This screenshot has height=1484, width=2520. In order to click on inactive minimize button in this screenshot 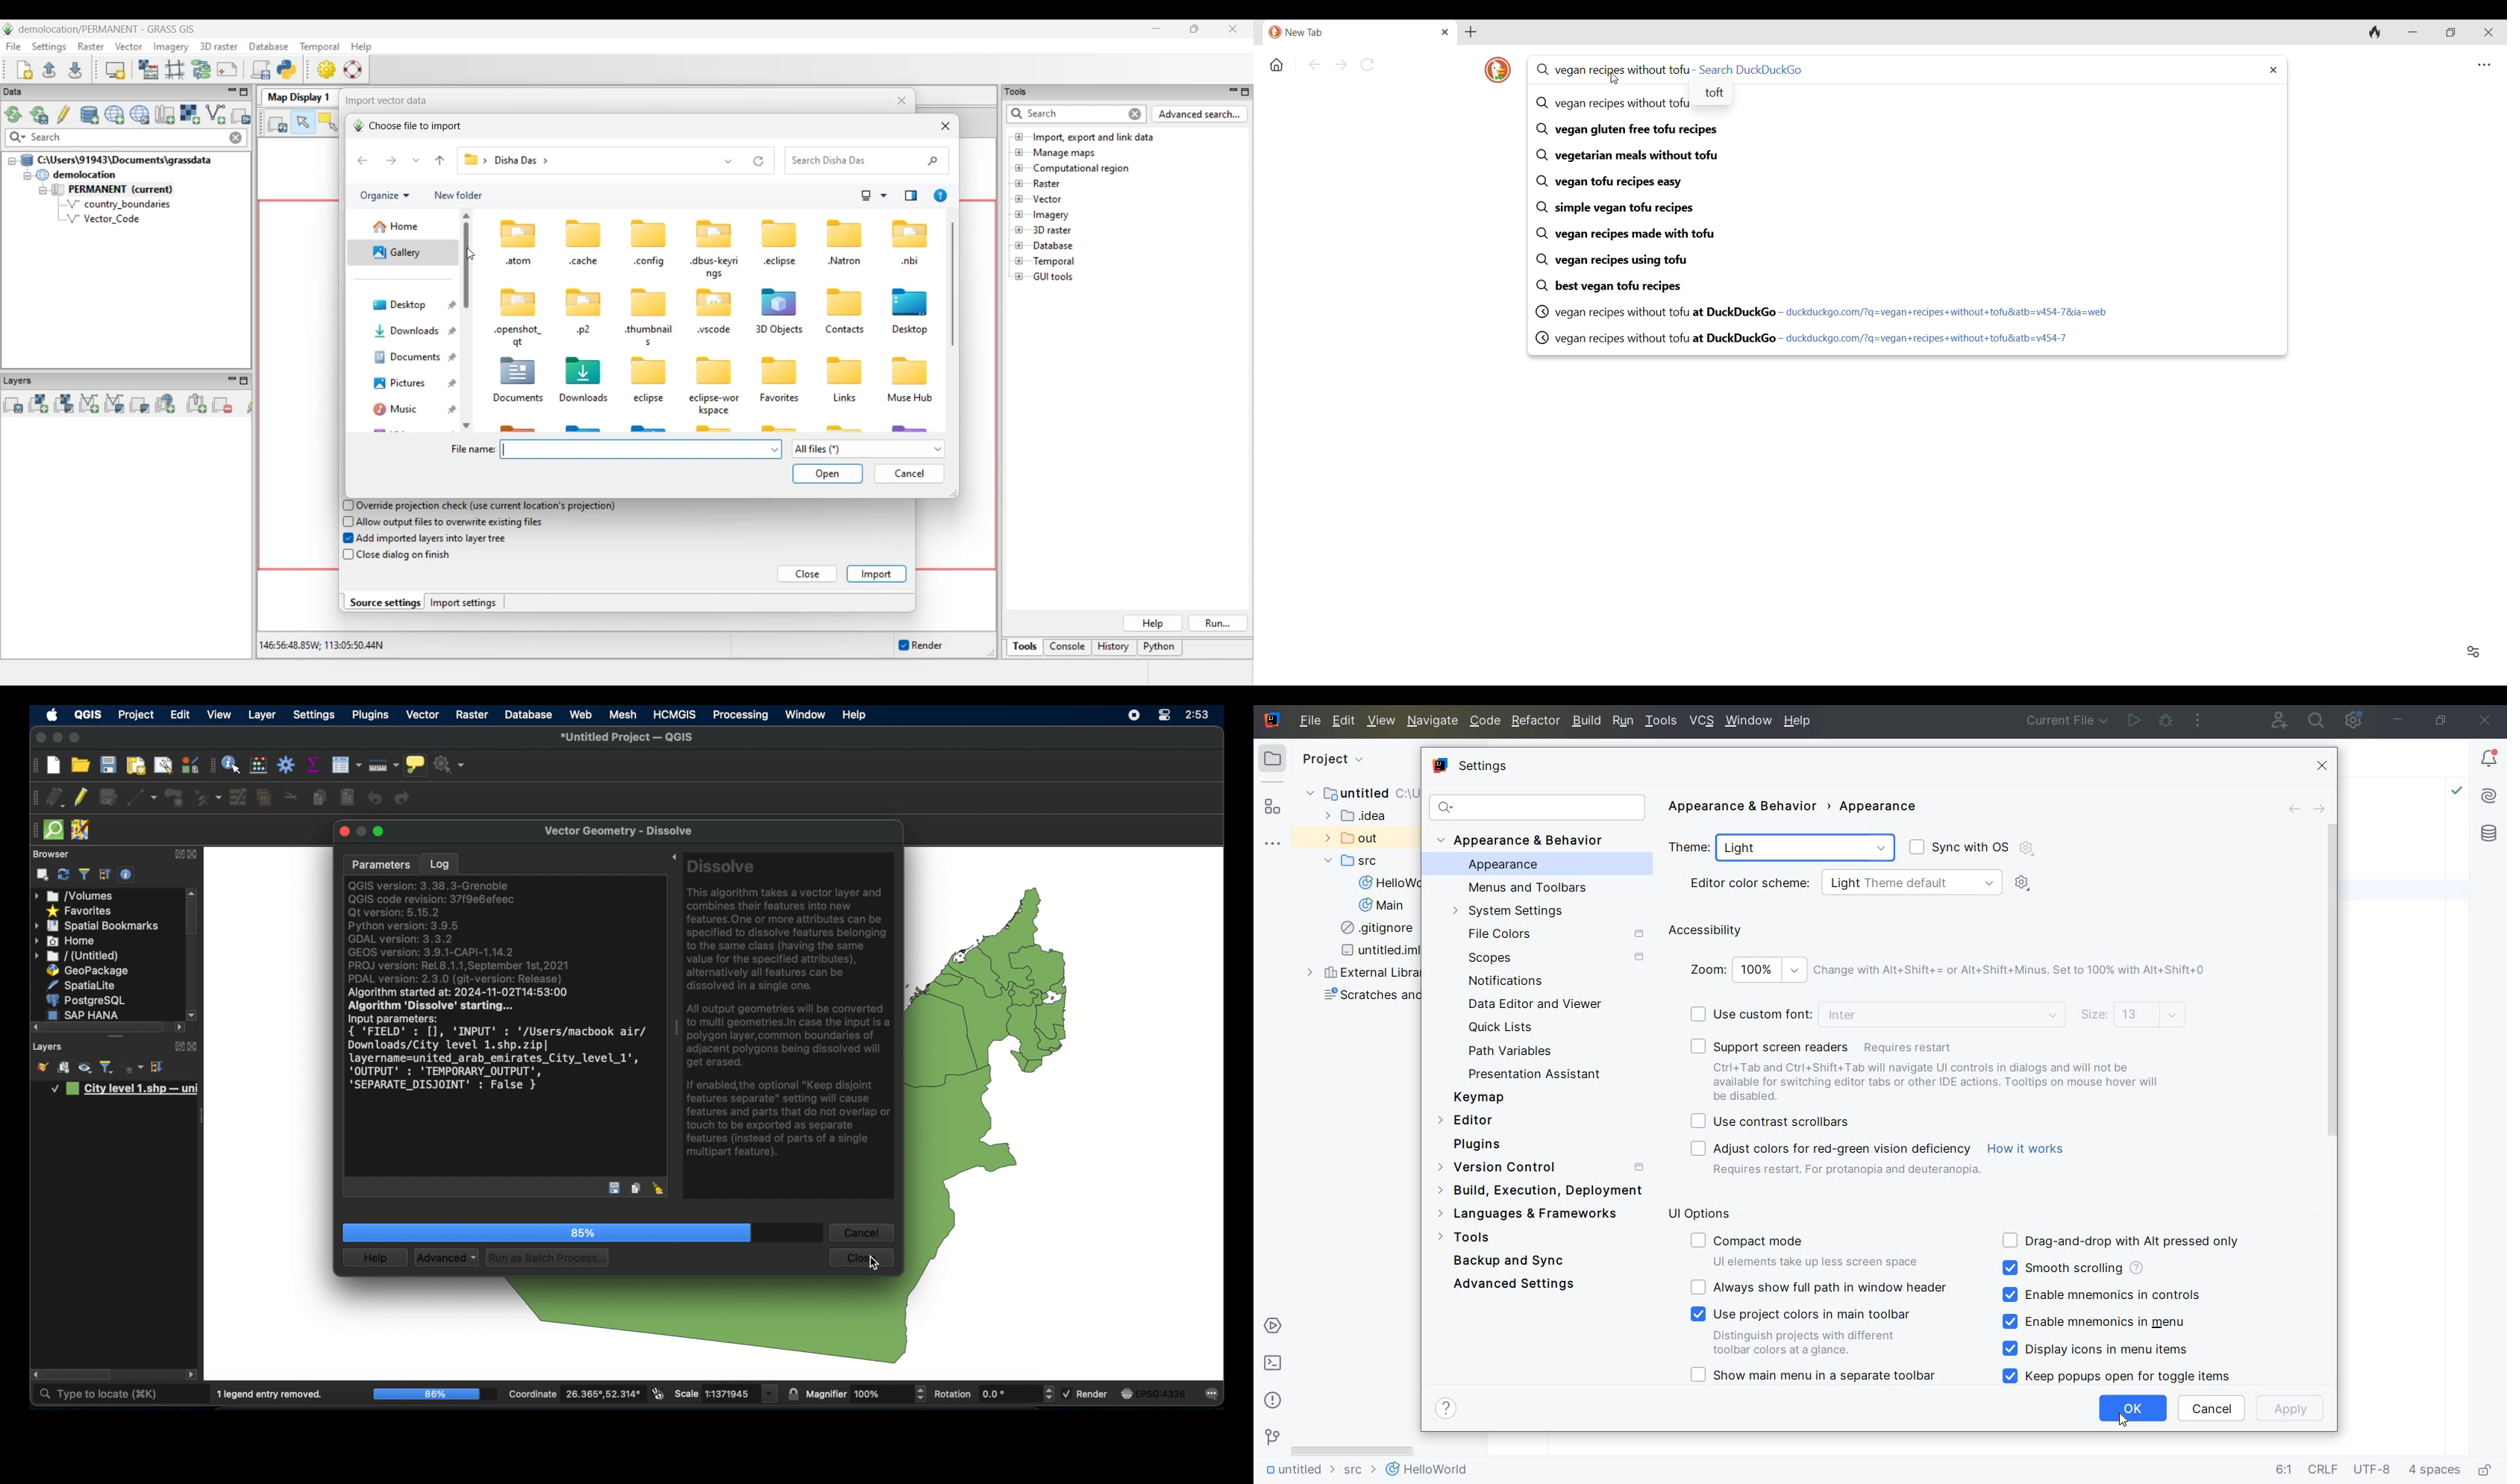, I will do `click(361, 832)`.